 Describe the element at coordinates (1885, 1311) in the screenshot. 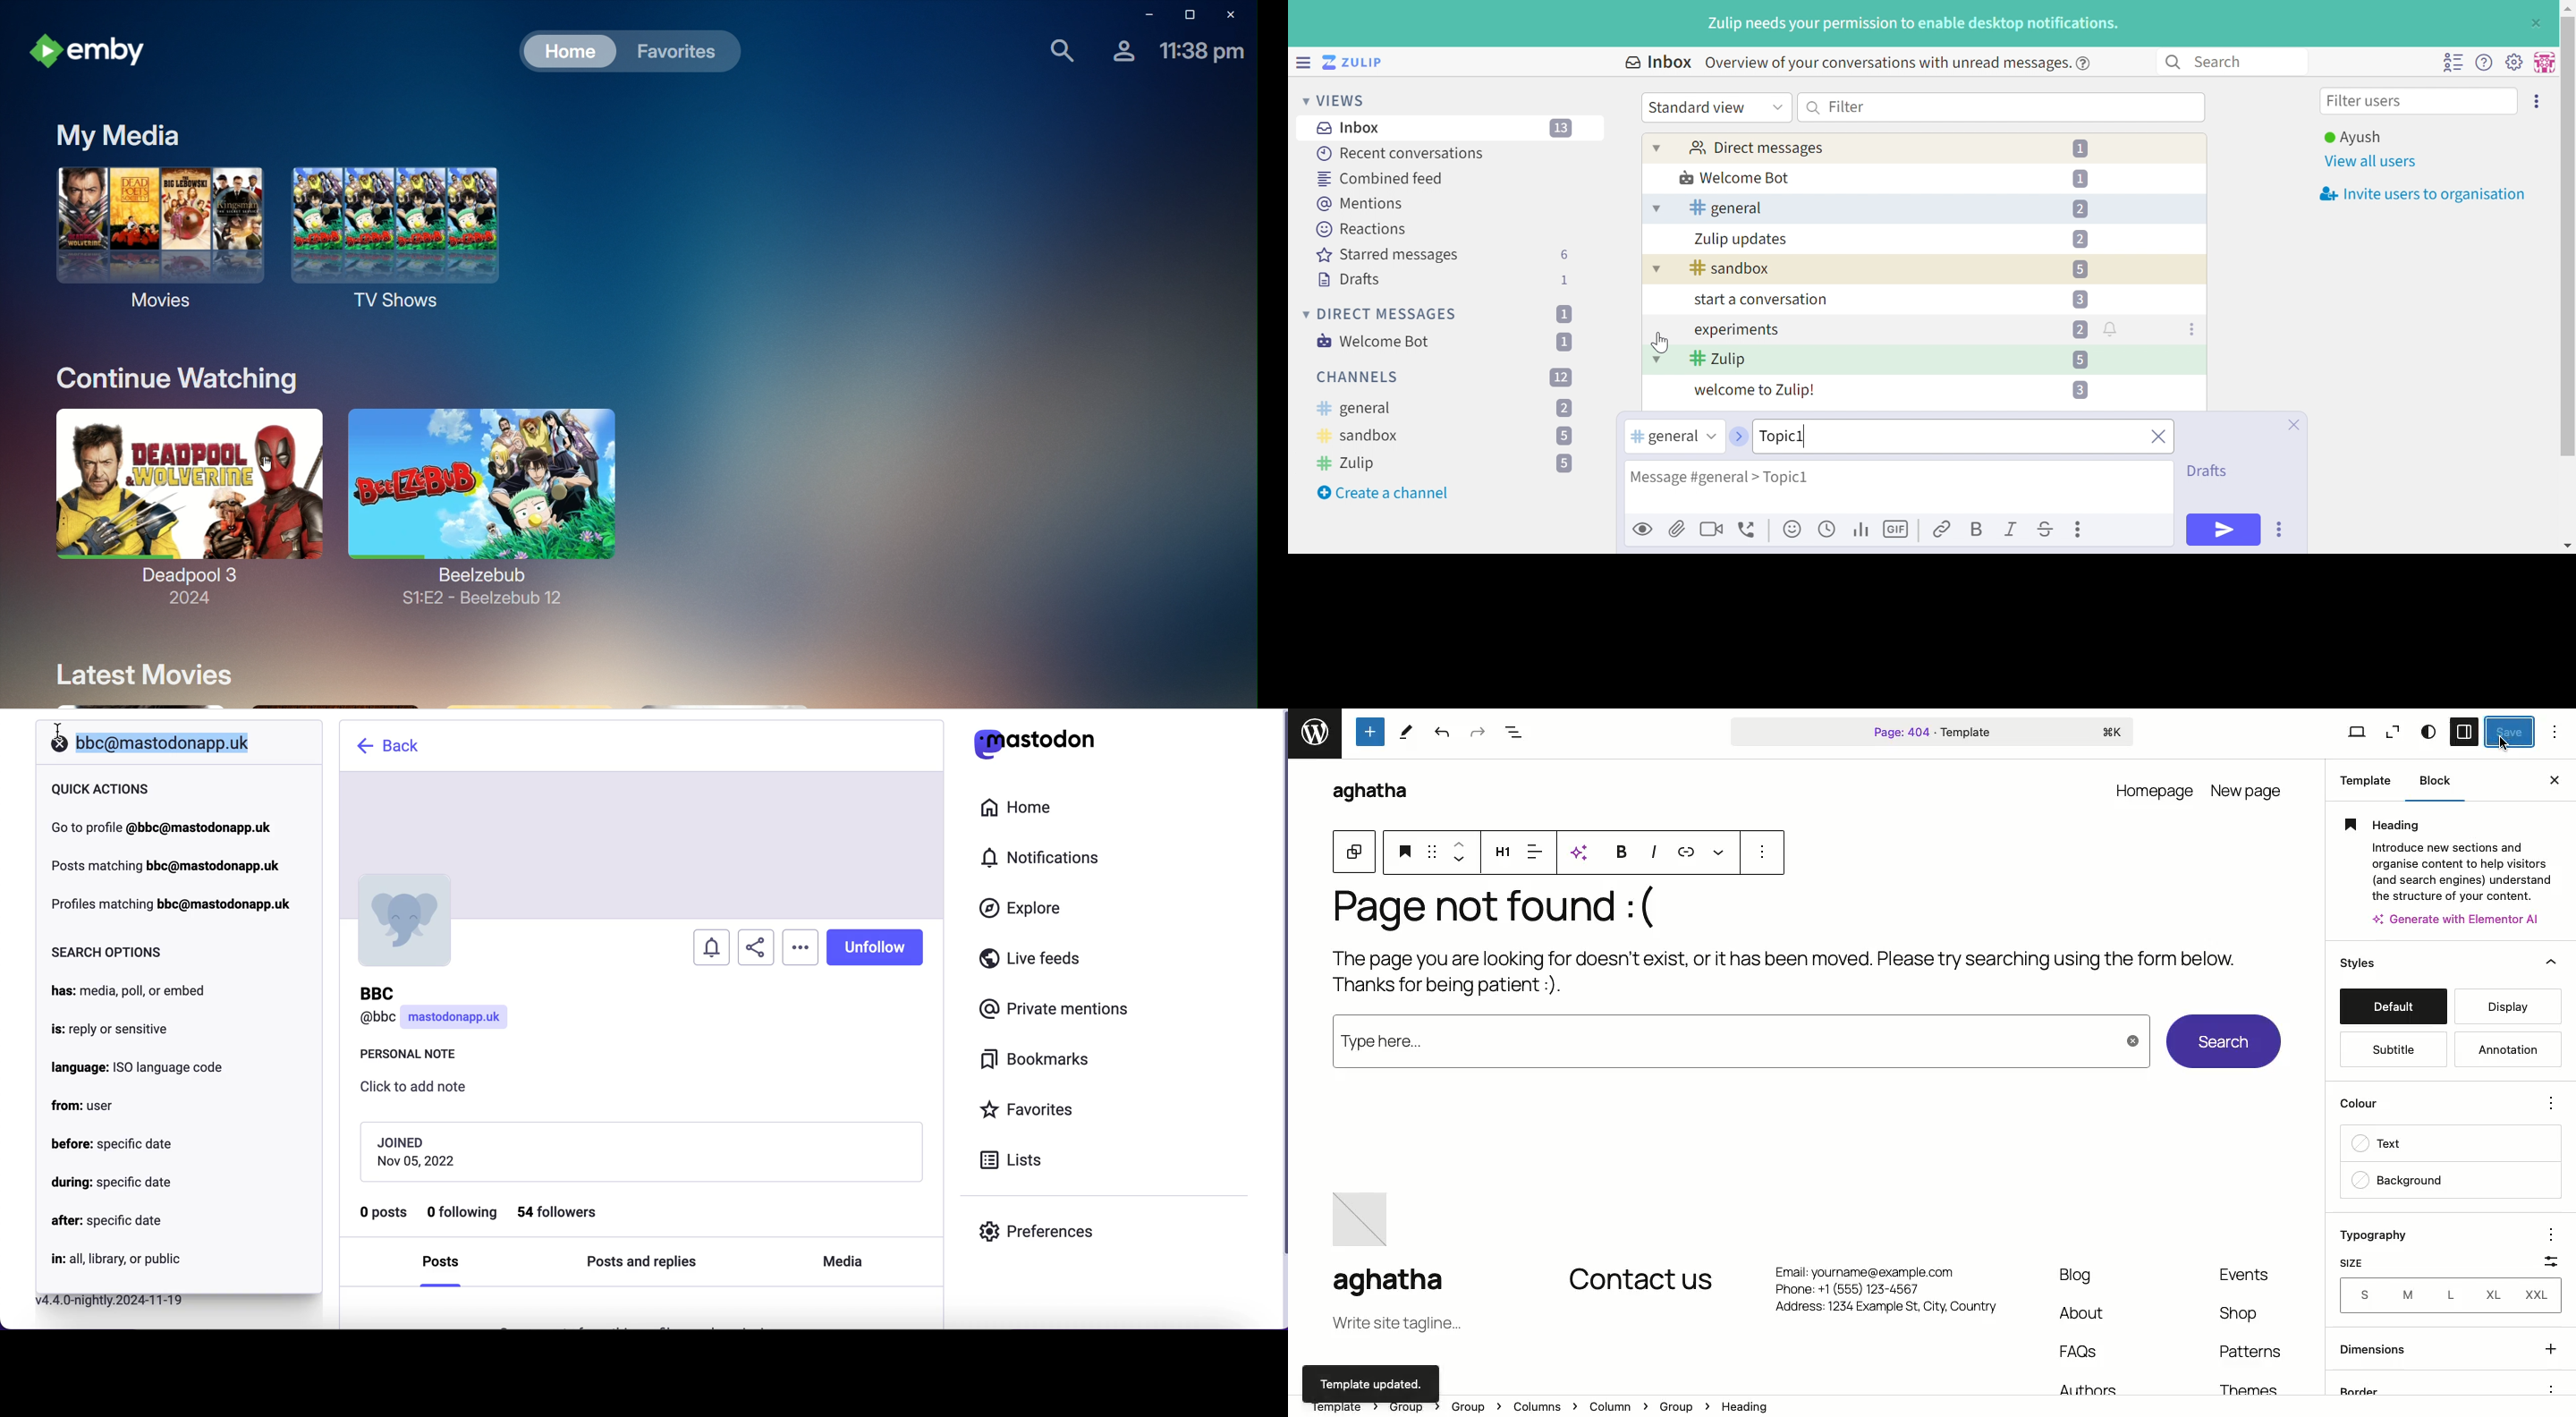

I see `Address: 1234 Example St, City. Country` at that location.